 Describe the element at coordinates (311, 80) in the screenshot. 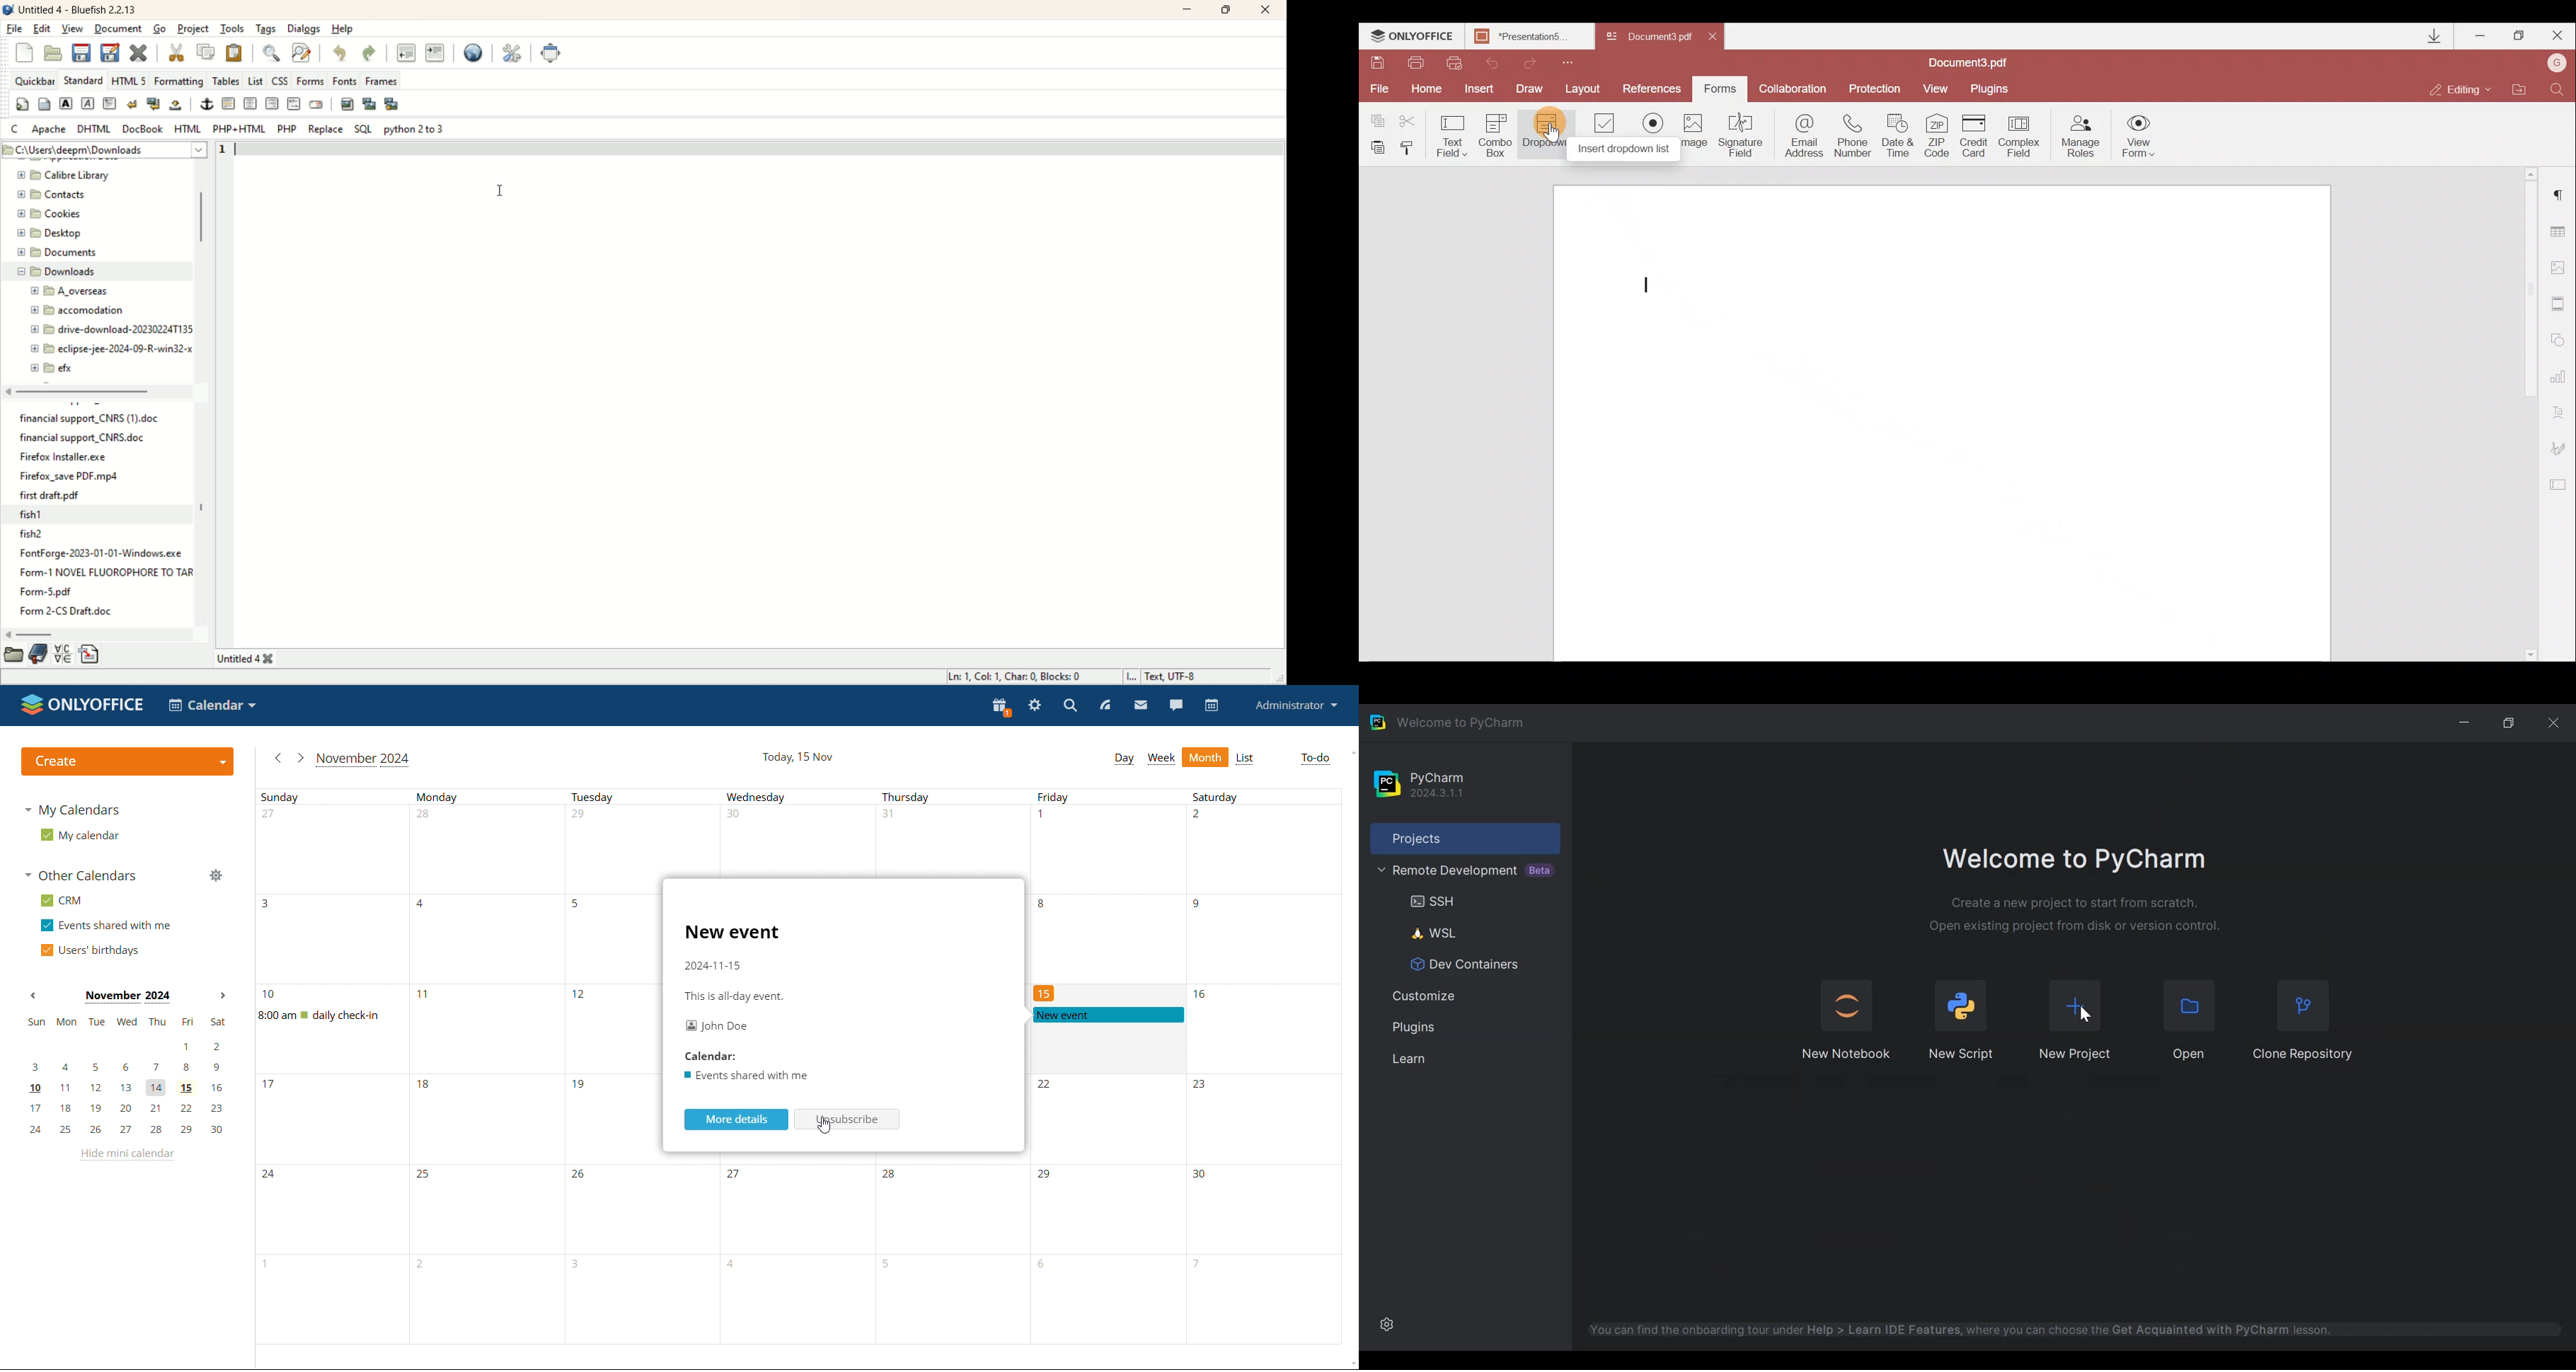

I see `forms` at that location.